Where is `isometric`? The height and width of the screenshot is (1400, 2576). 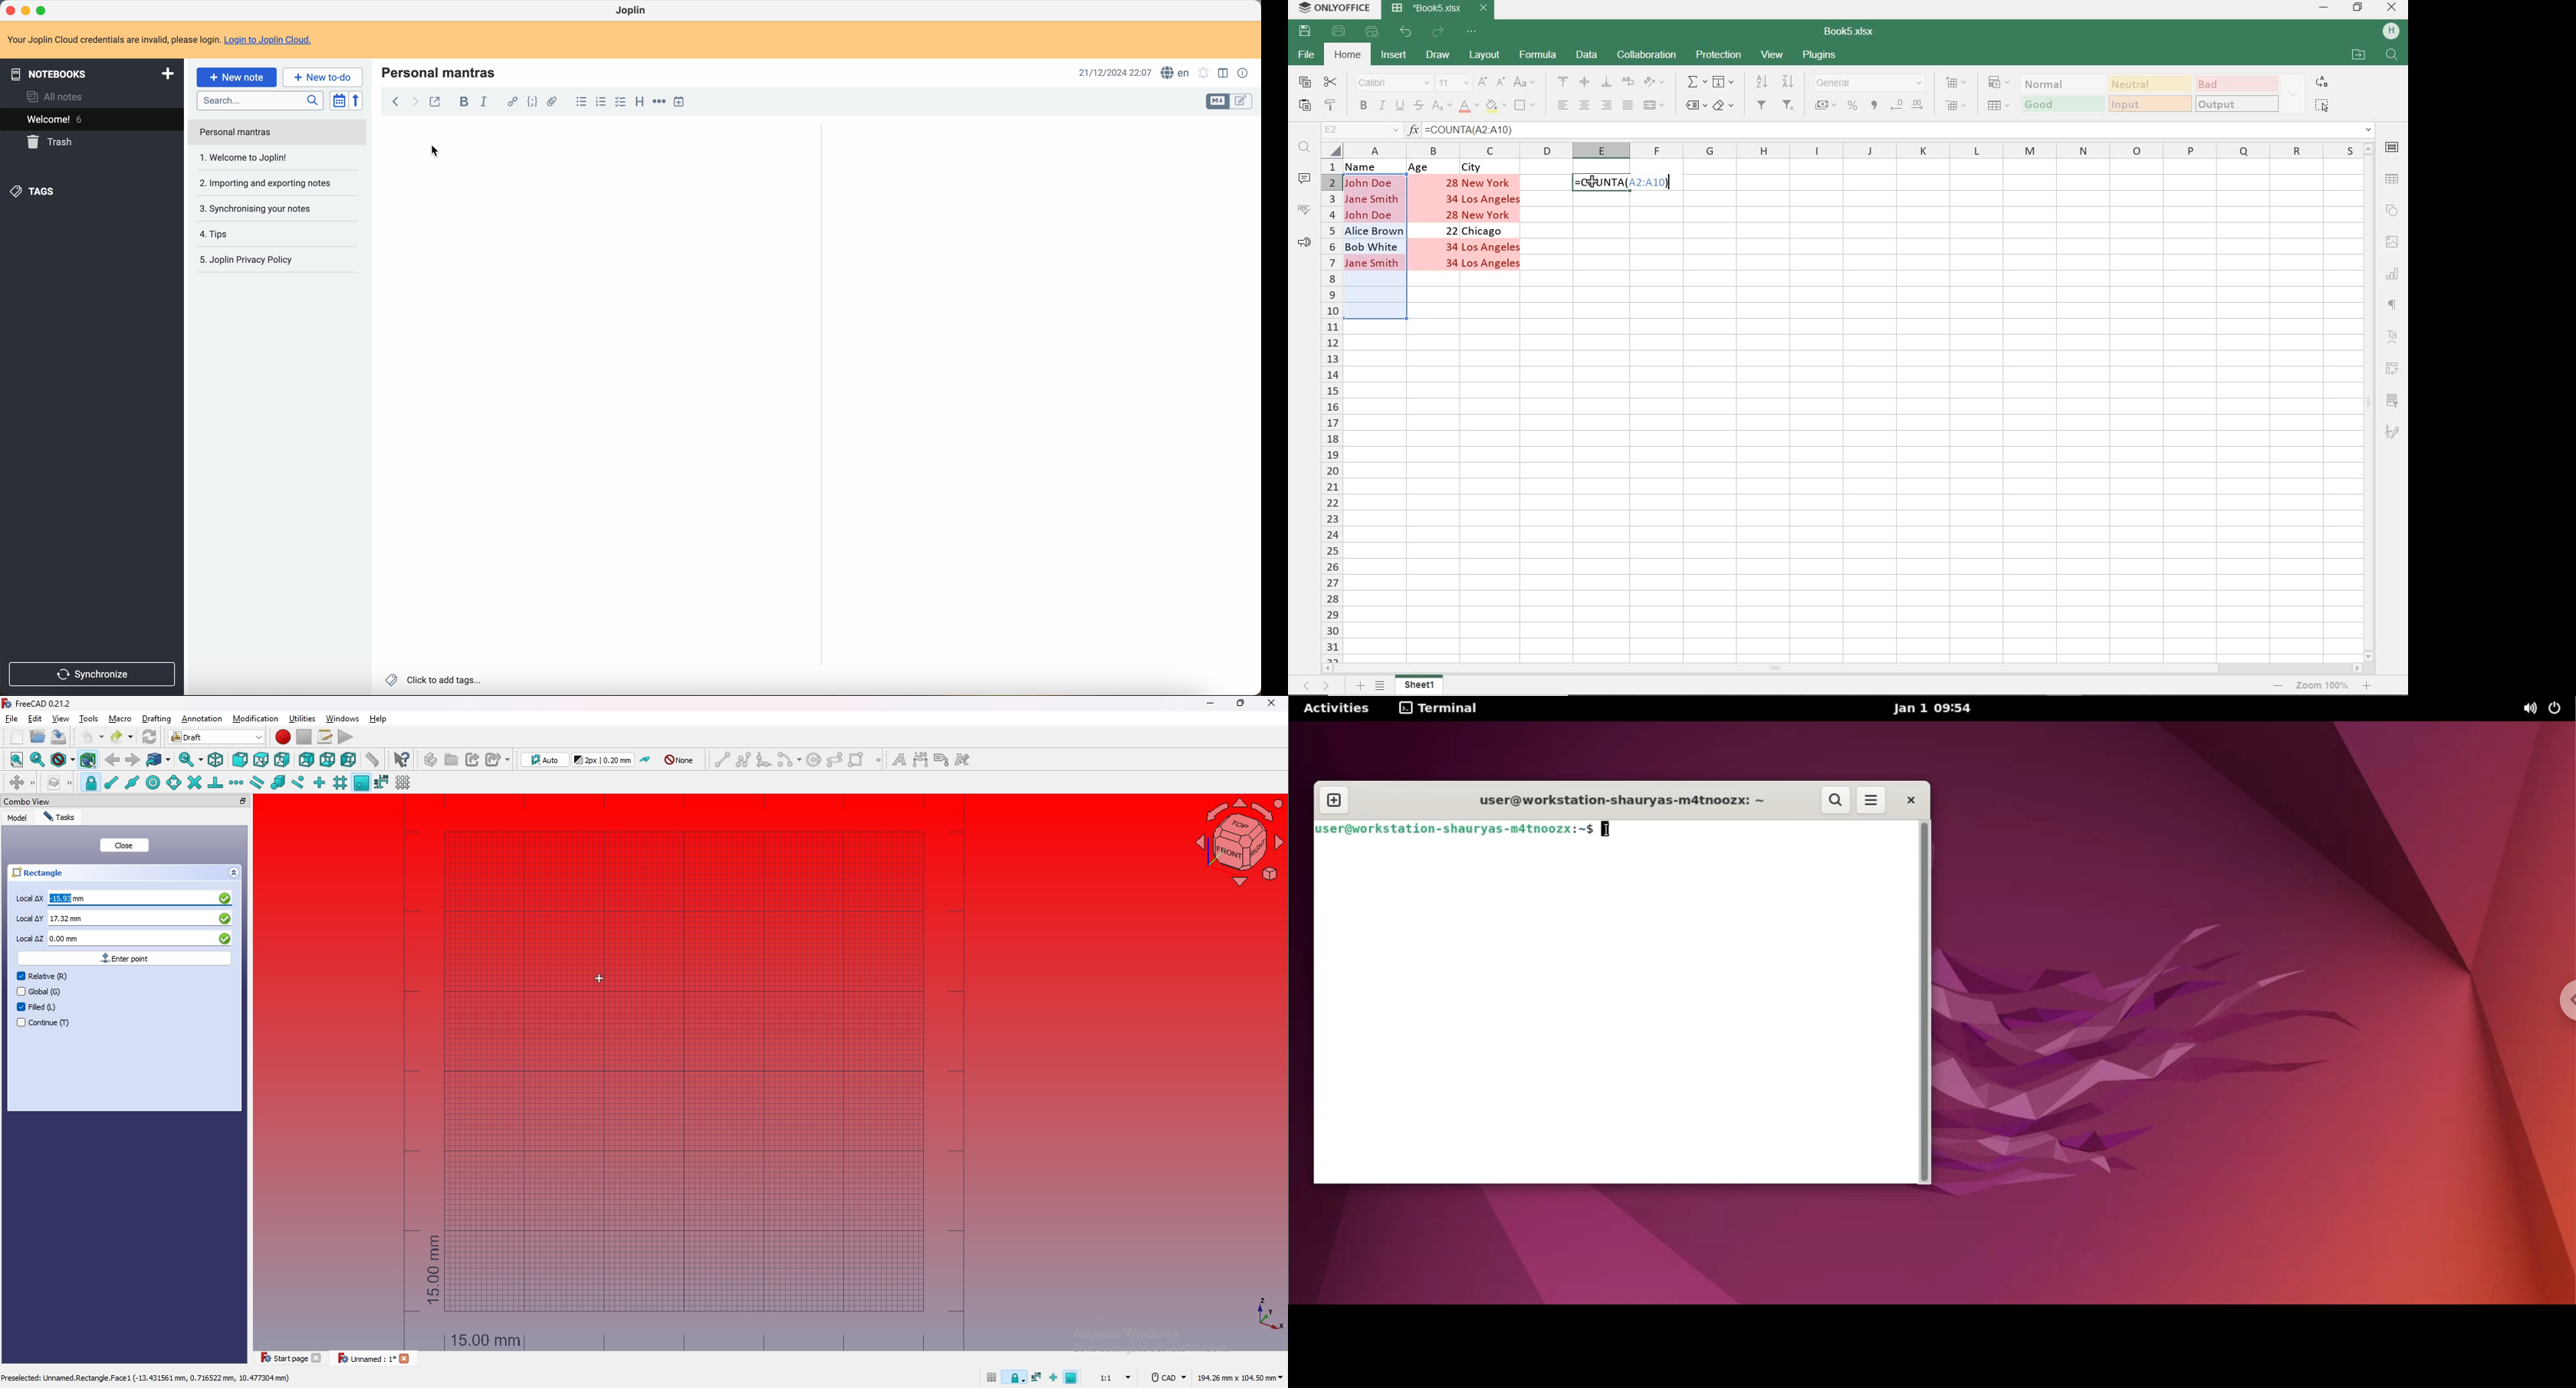
isometric is located at coordinates (216, 760).